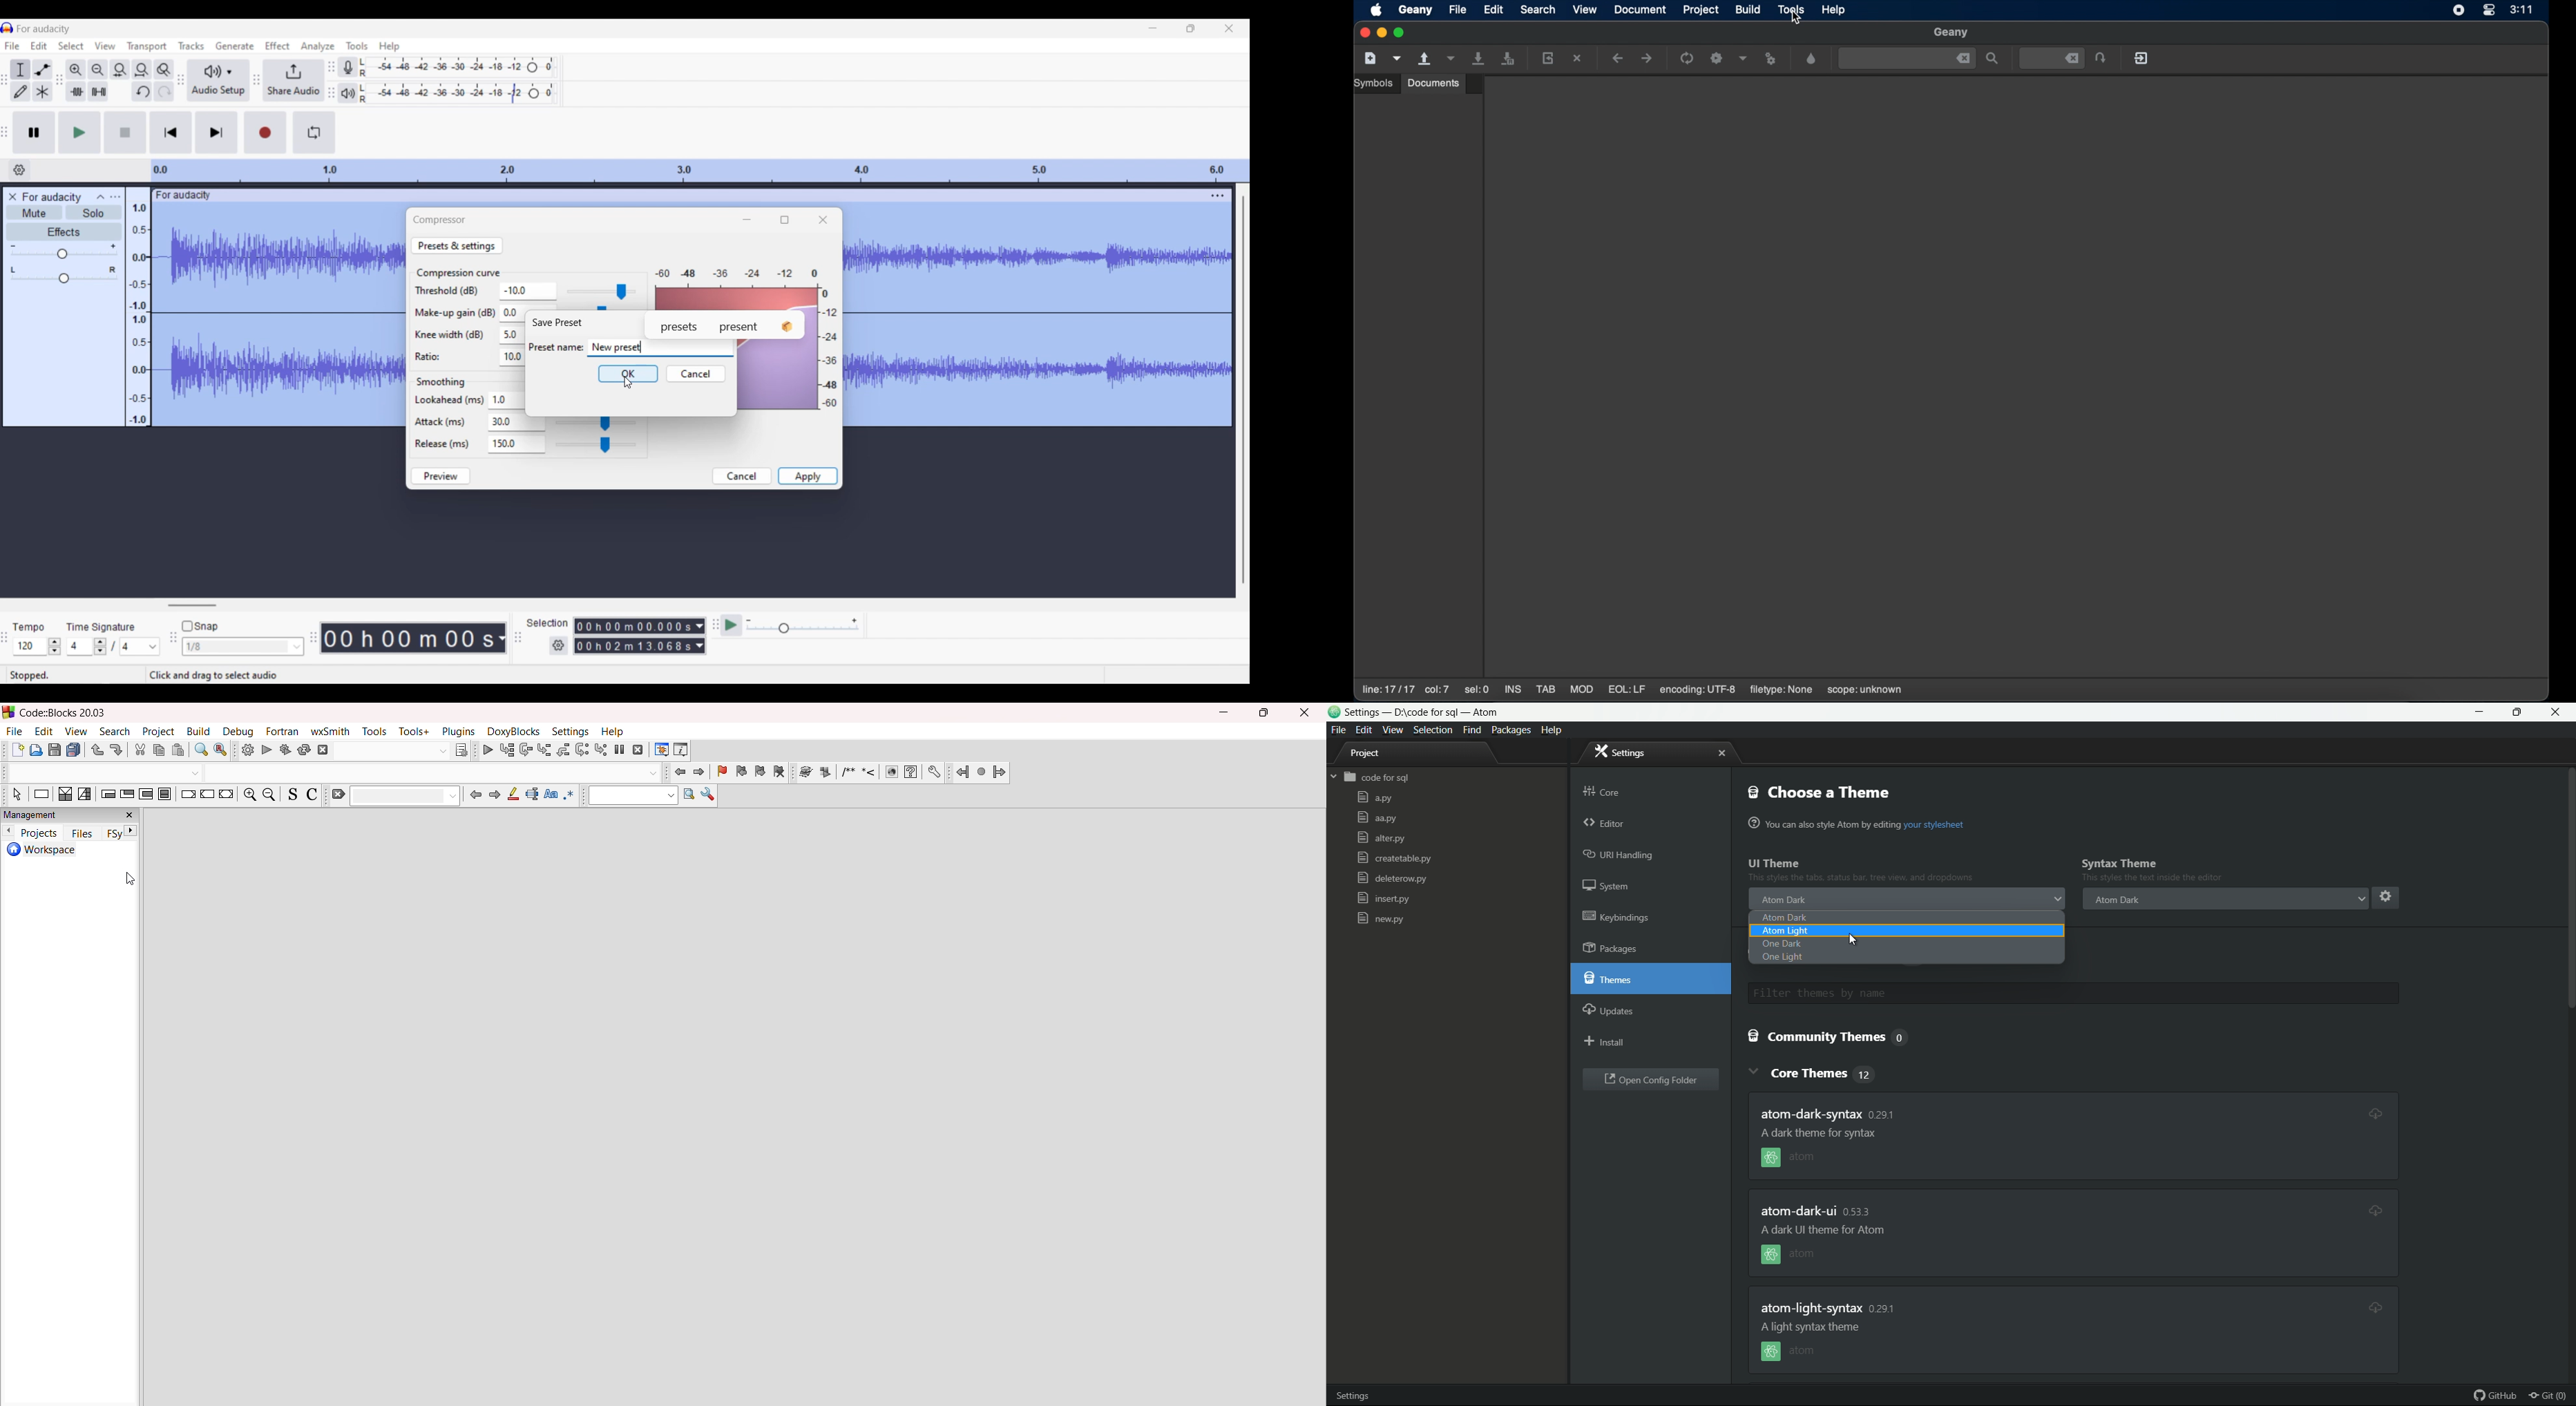 The height and width of the screenshot is (1428, 2576). Describe the element at coordinates (79, 133) in the screenshot. I see `Play/Play once` at that location.